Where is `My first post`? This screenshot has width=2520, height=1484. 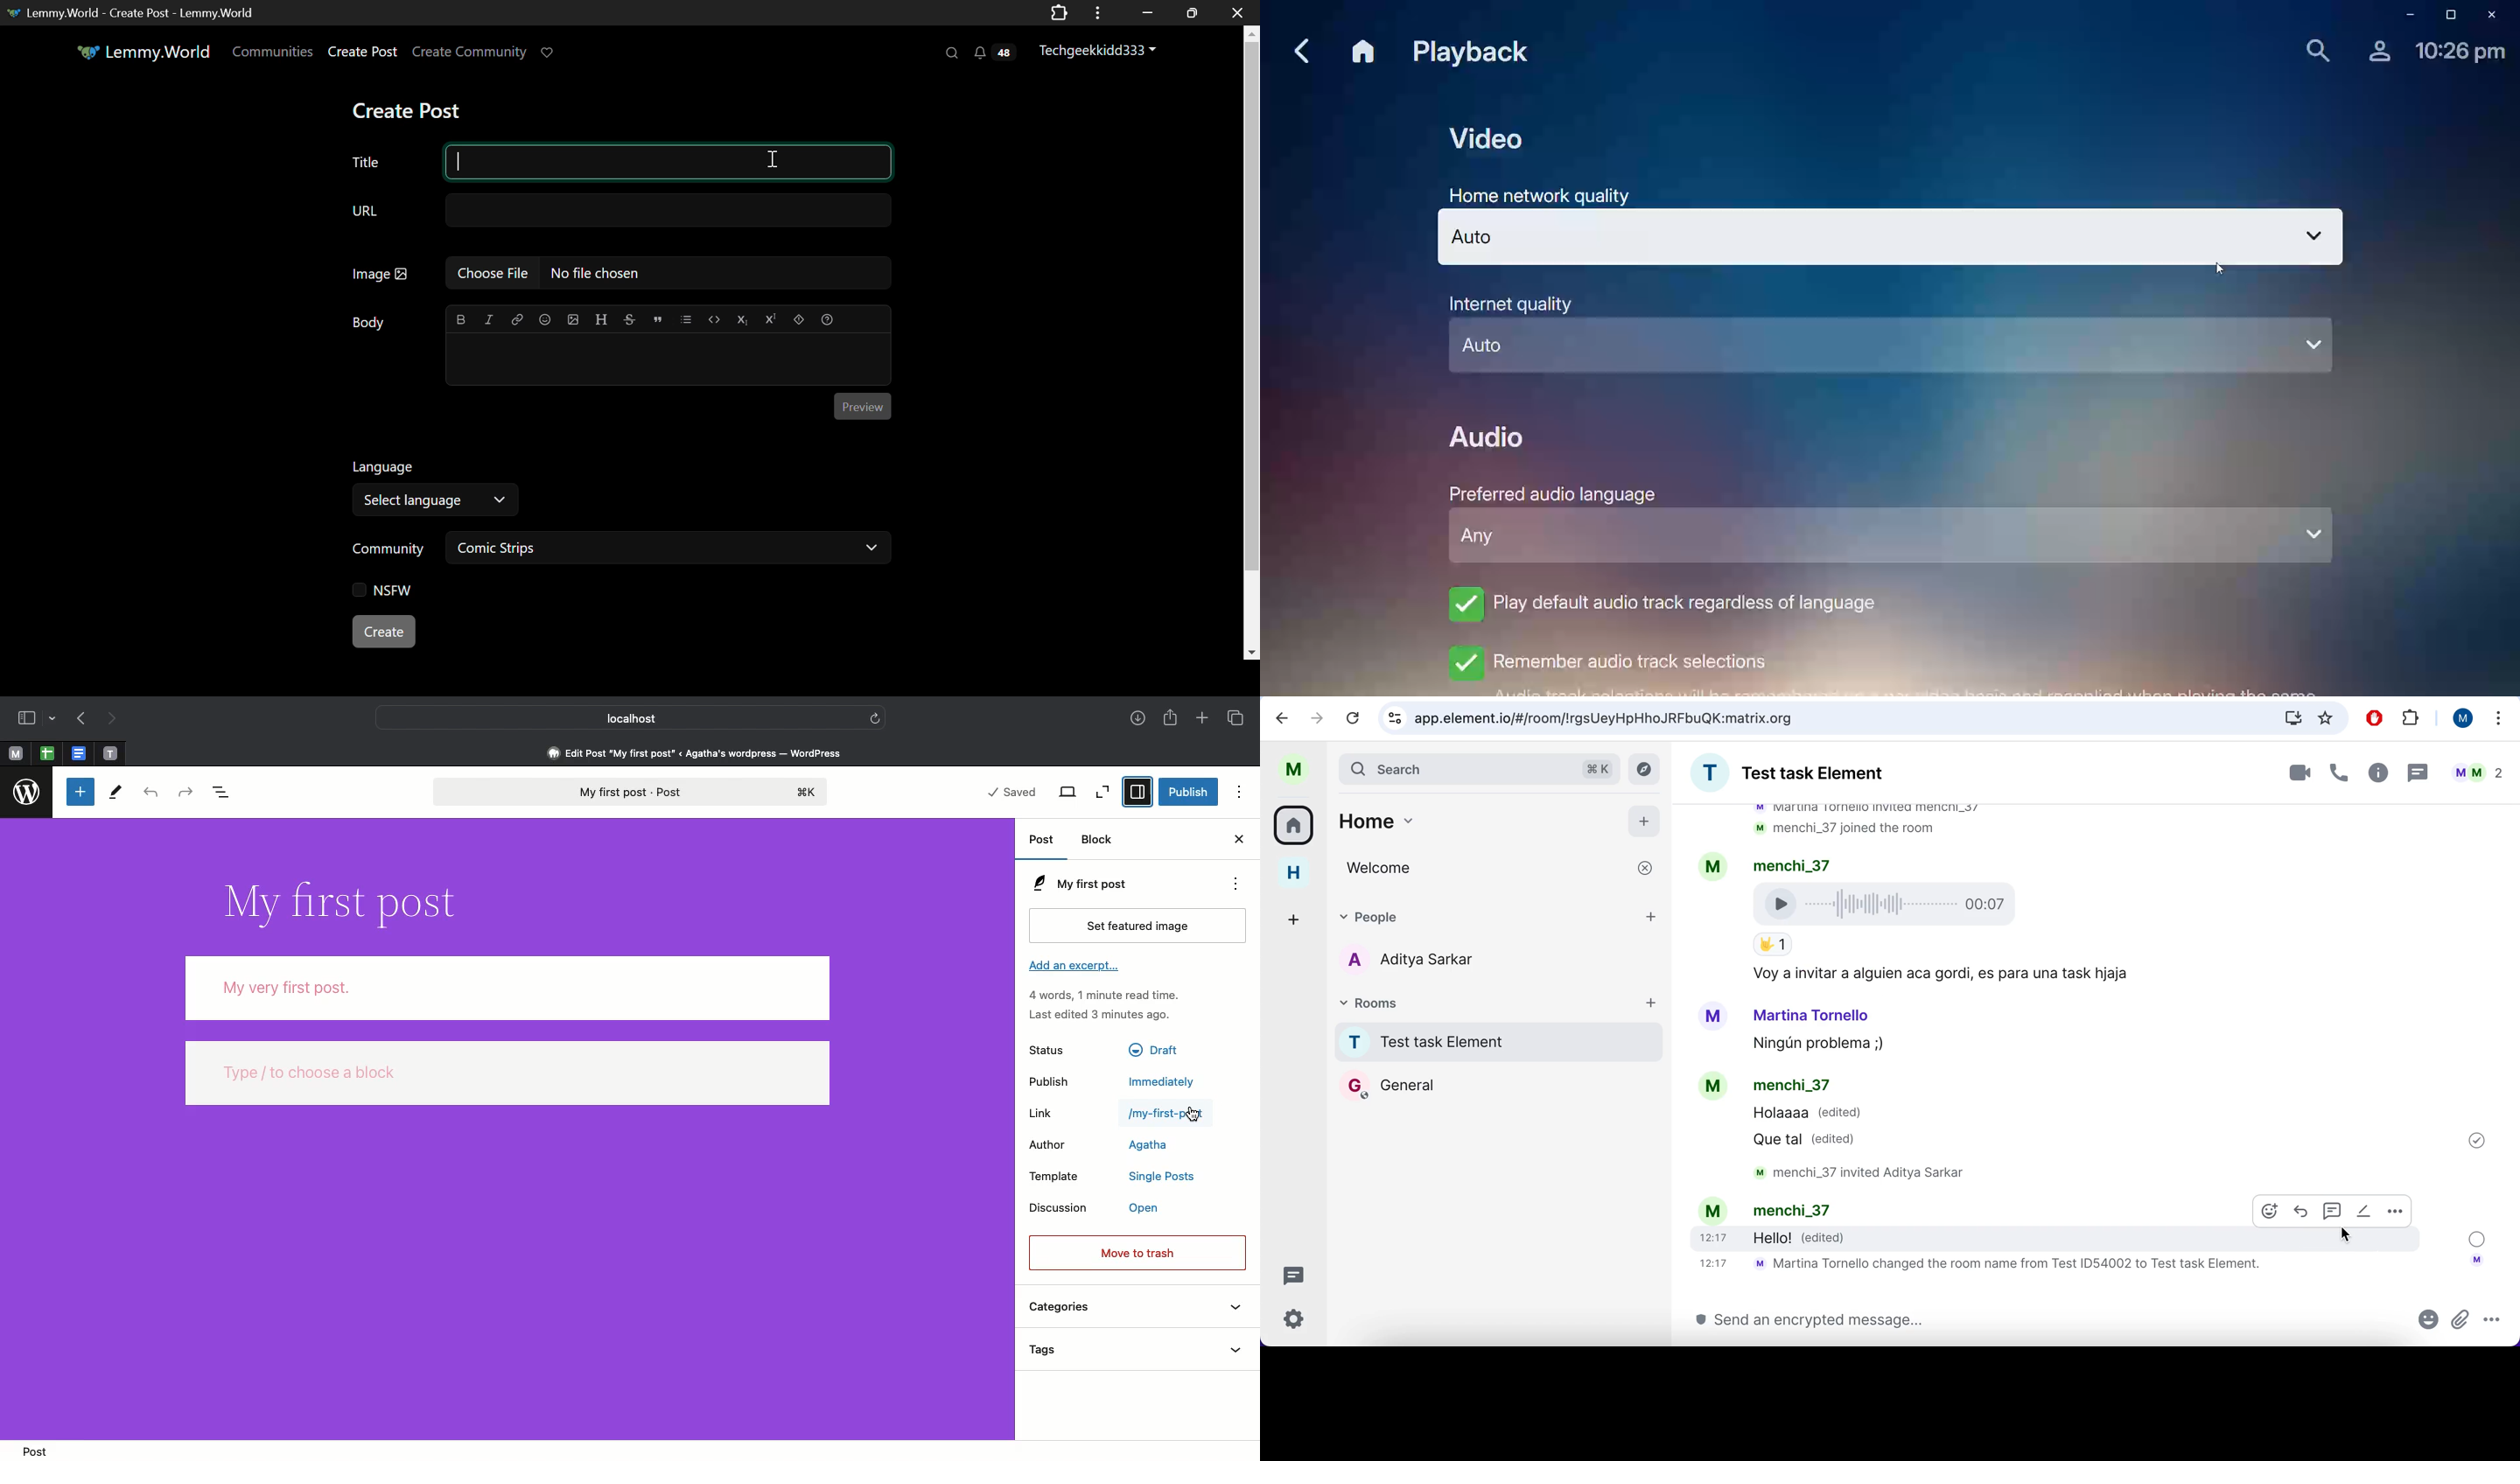 My first post is located at coordinates (634, 793).